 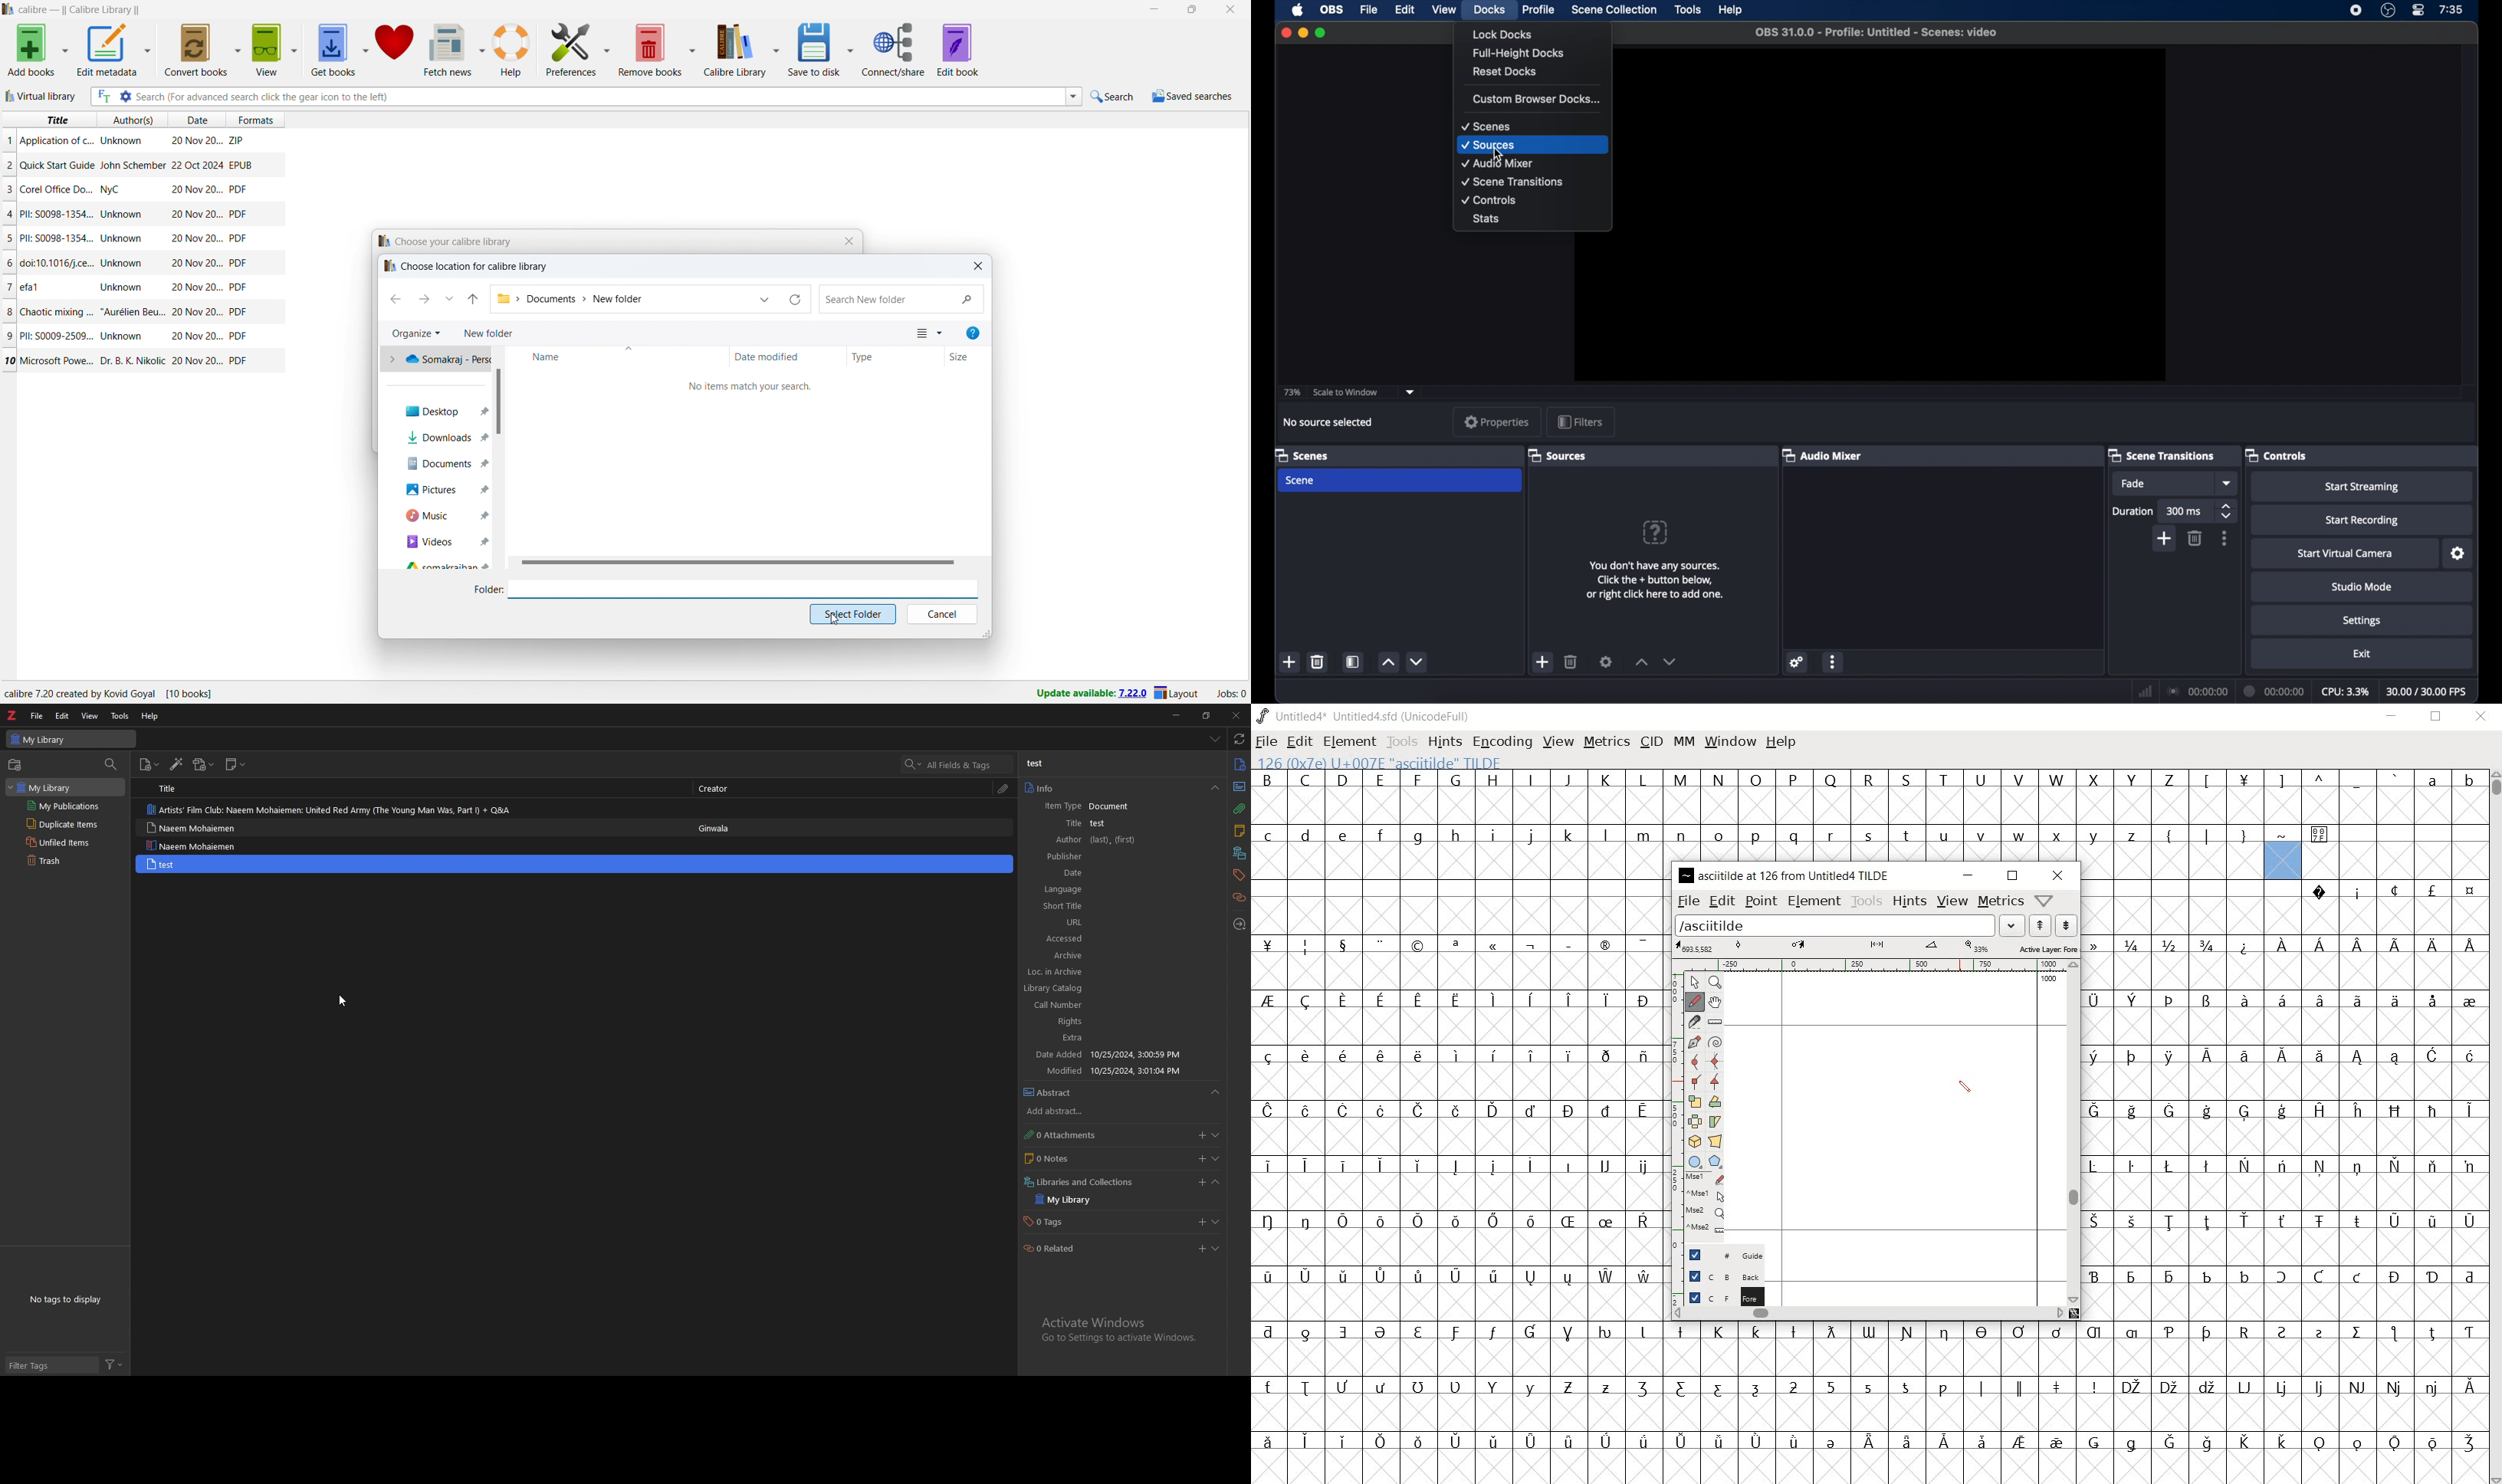 What do you see at coordinates (1239, 831) in the screenshot?
I see `notes` at bounding box center [1239, 831].